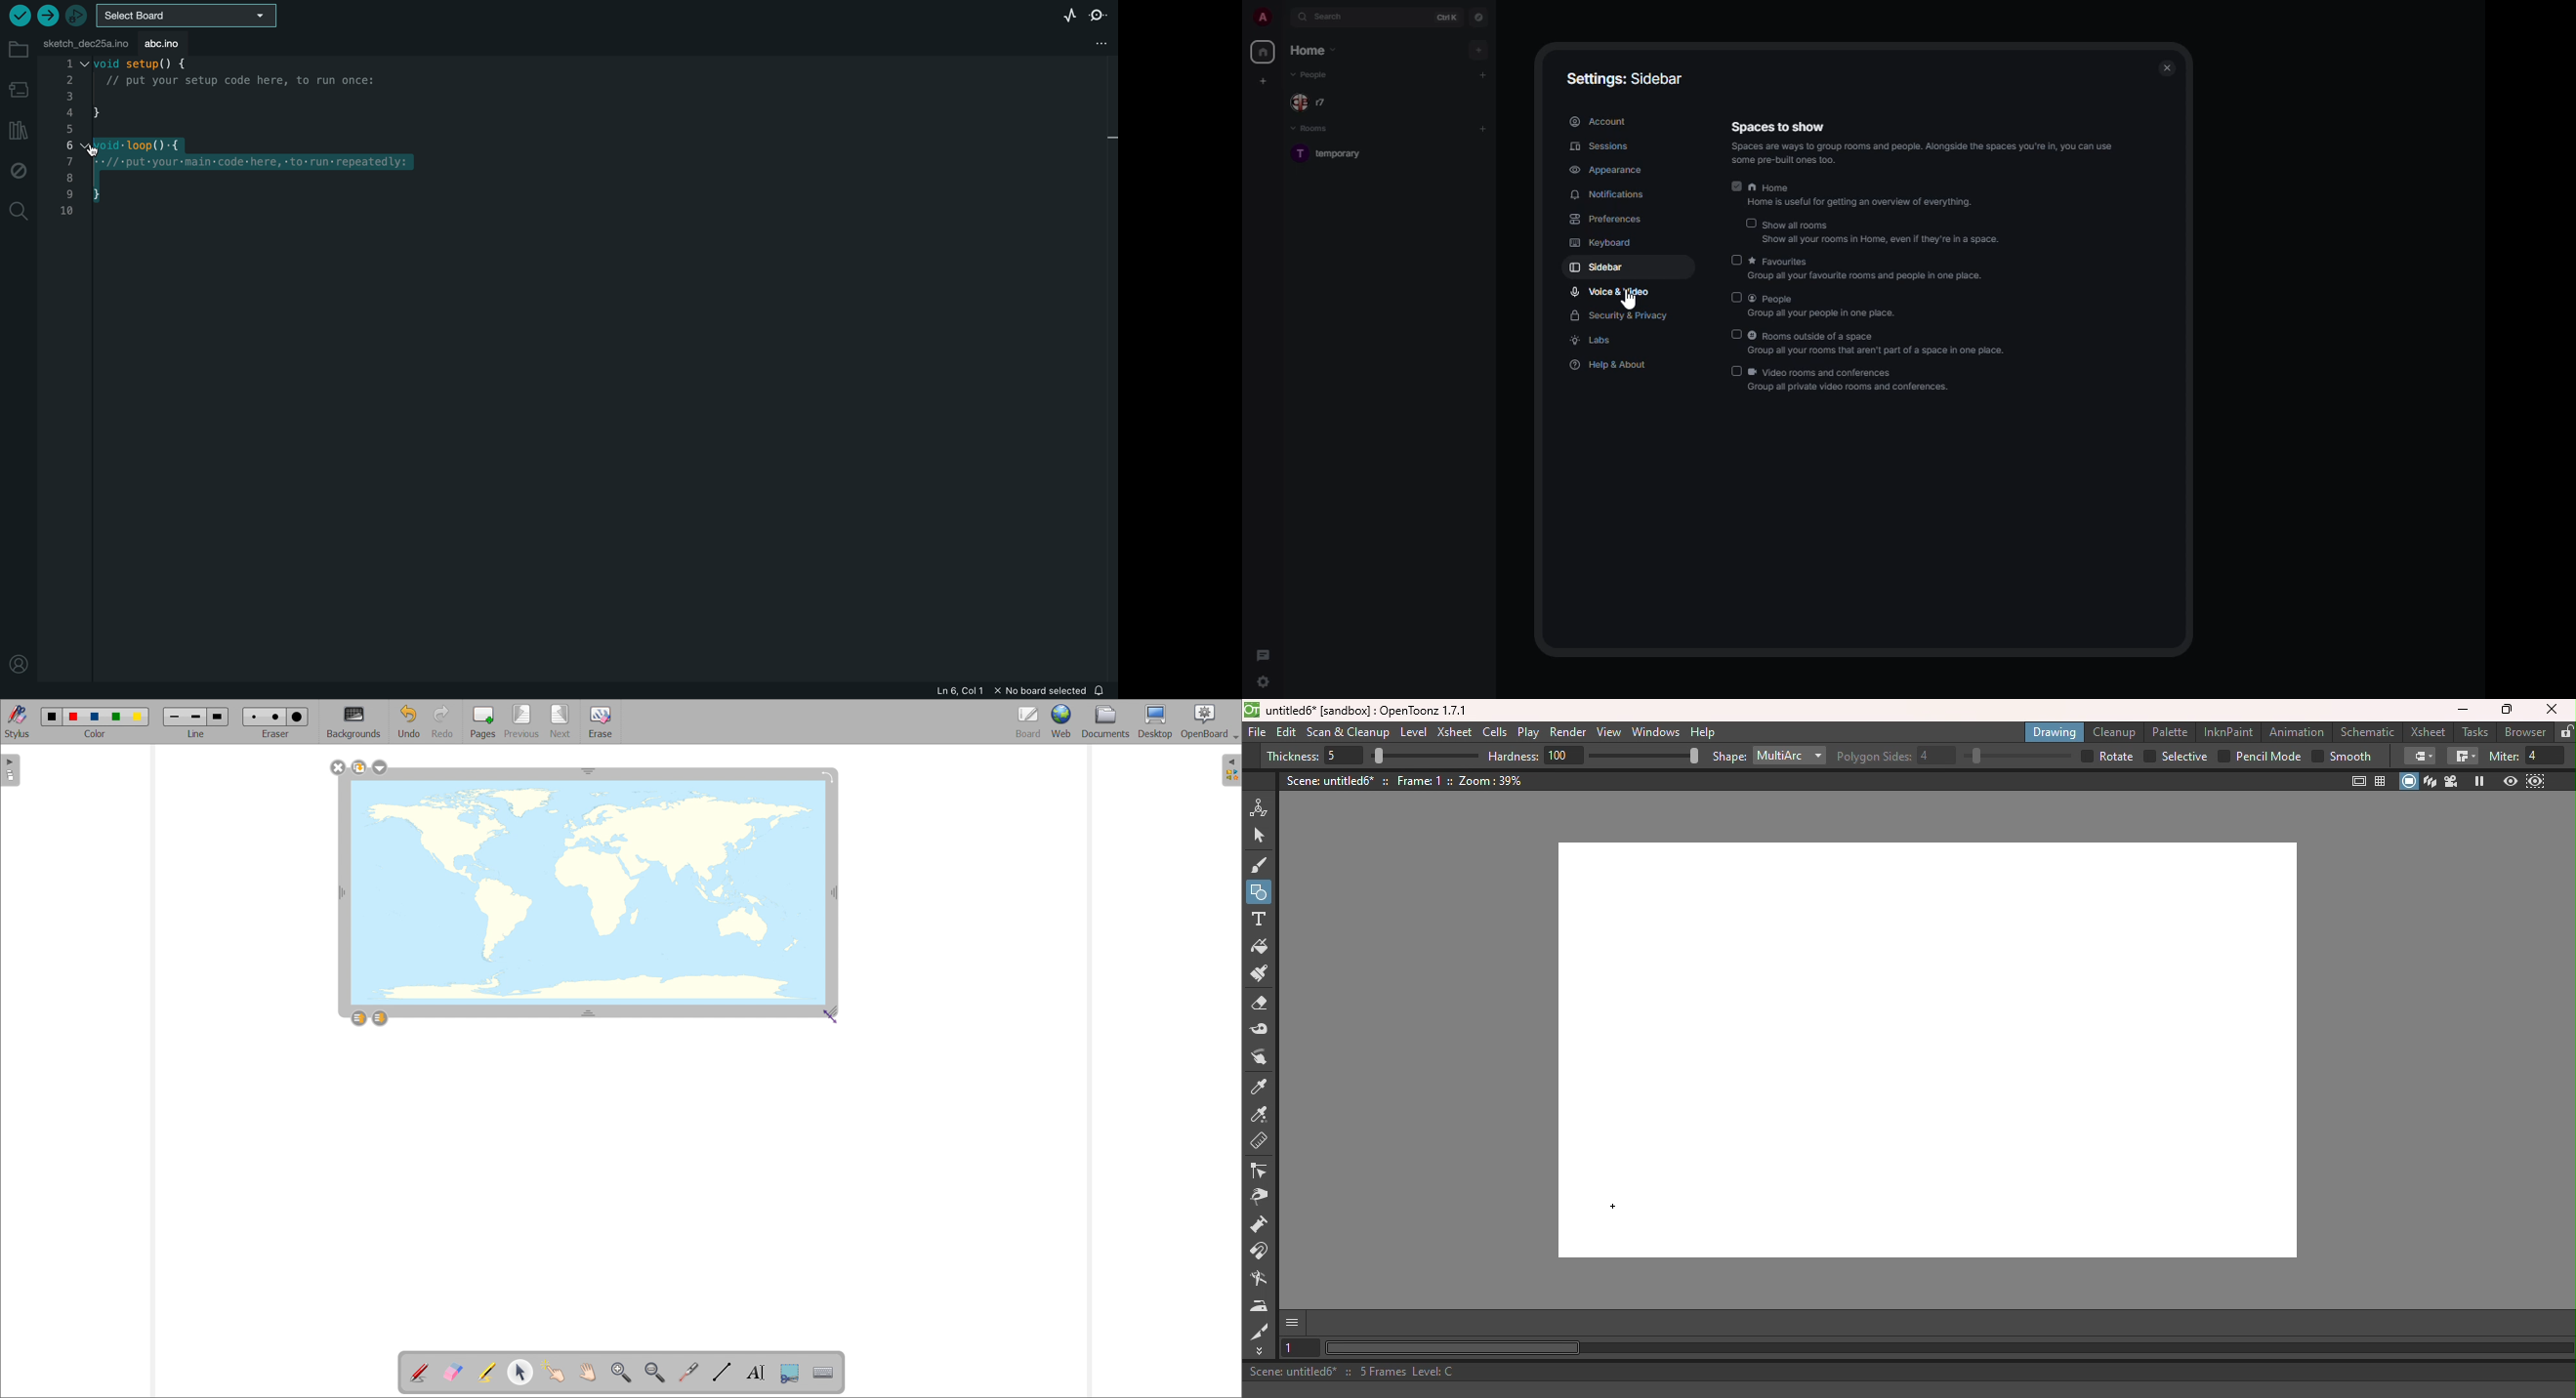  I want to click on favorites, so click(1870, 269).